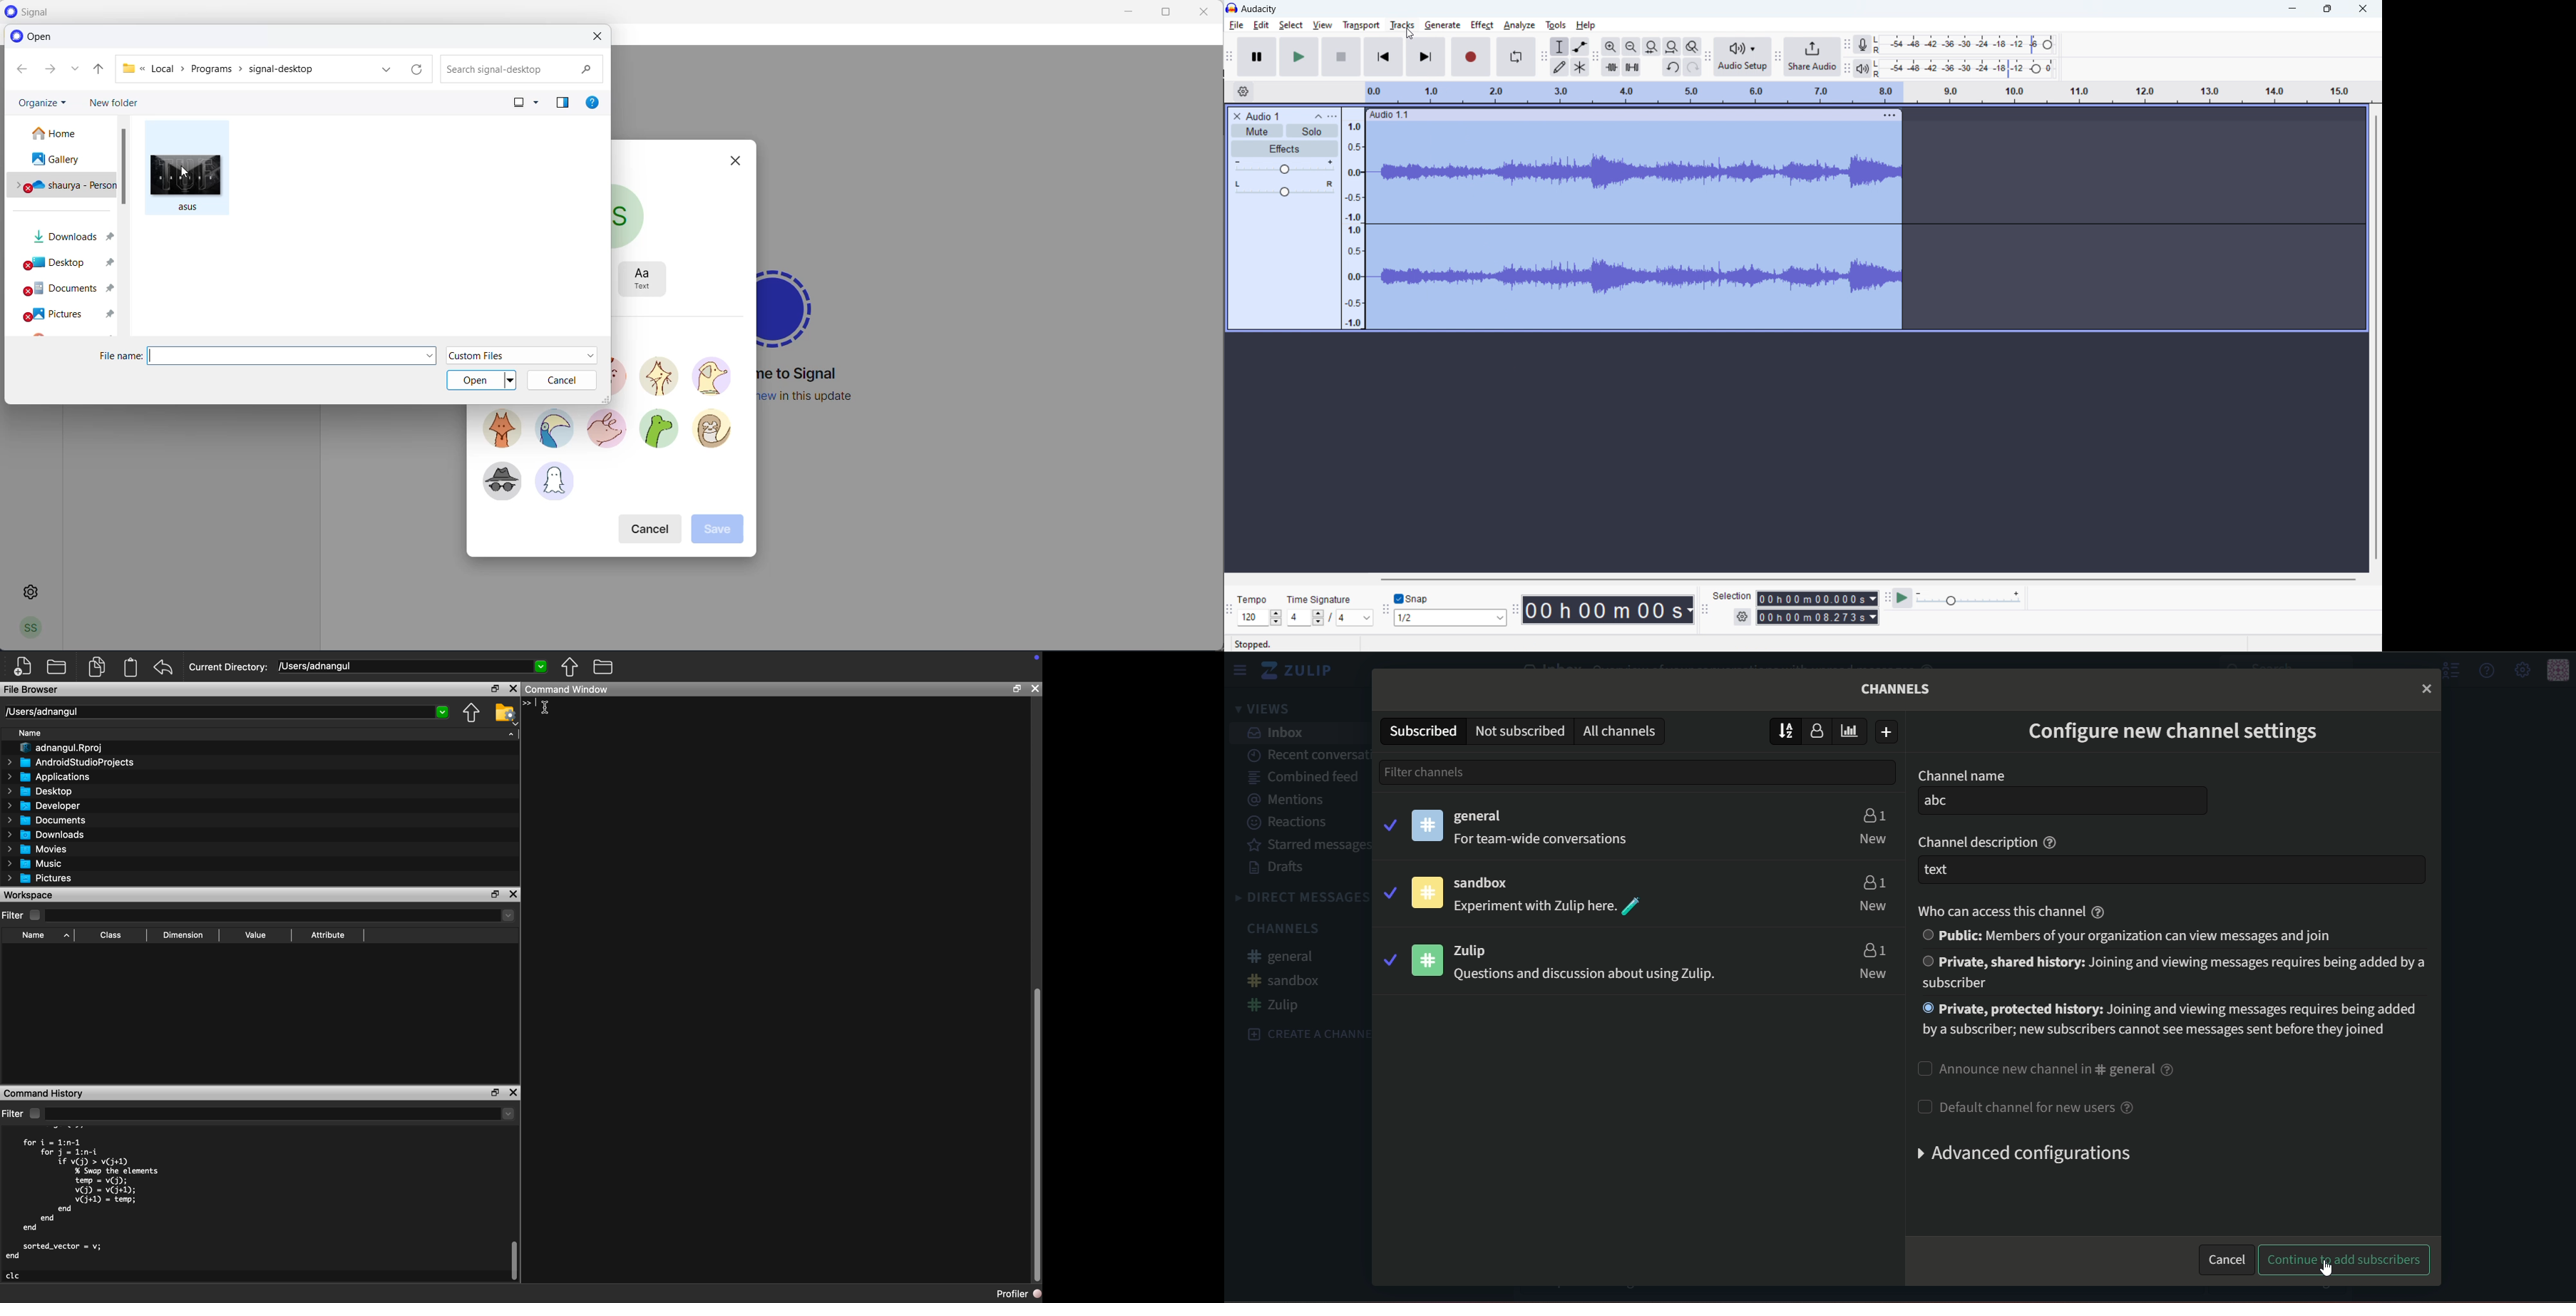 The height and width of the screenshot is (1316, 2576). Describe the element at coordinates (2046, 1068) in the screenshot. I see `| Announce new channel in # general` at that location.